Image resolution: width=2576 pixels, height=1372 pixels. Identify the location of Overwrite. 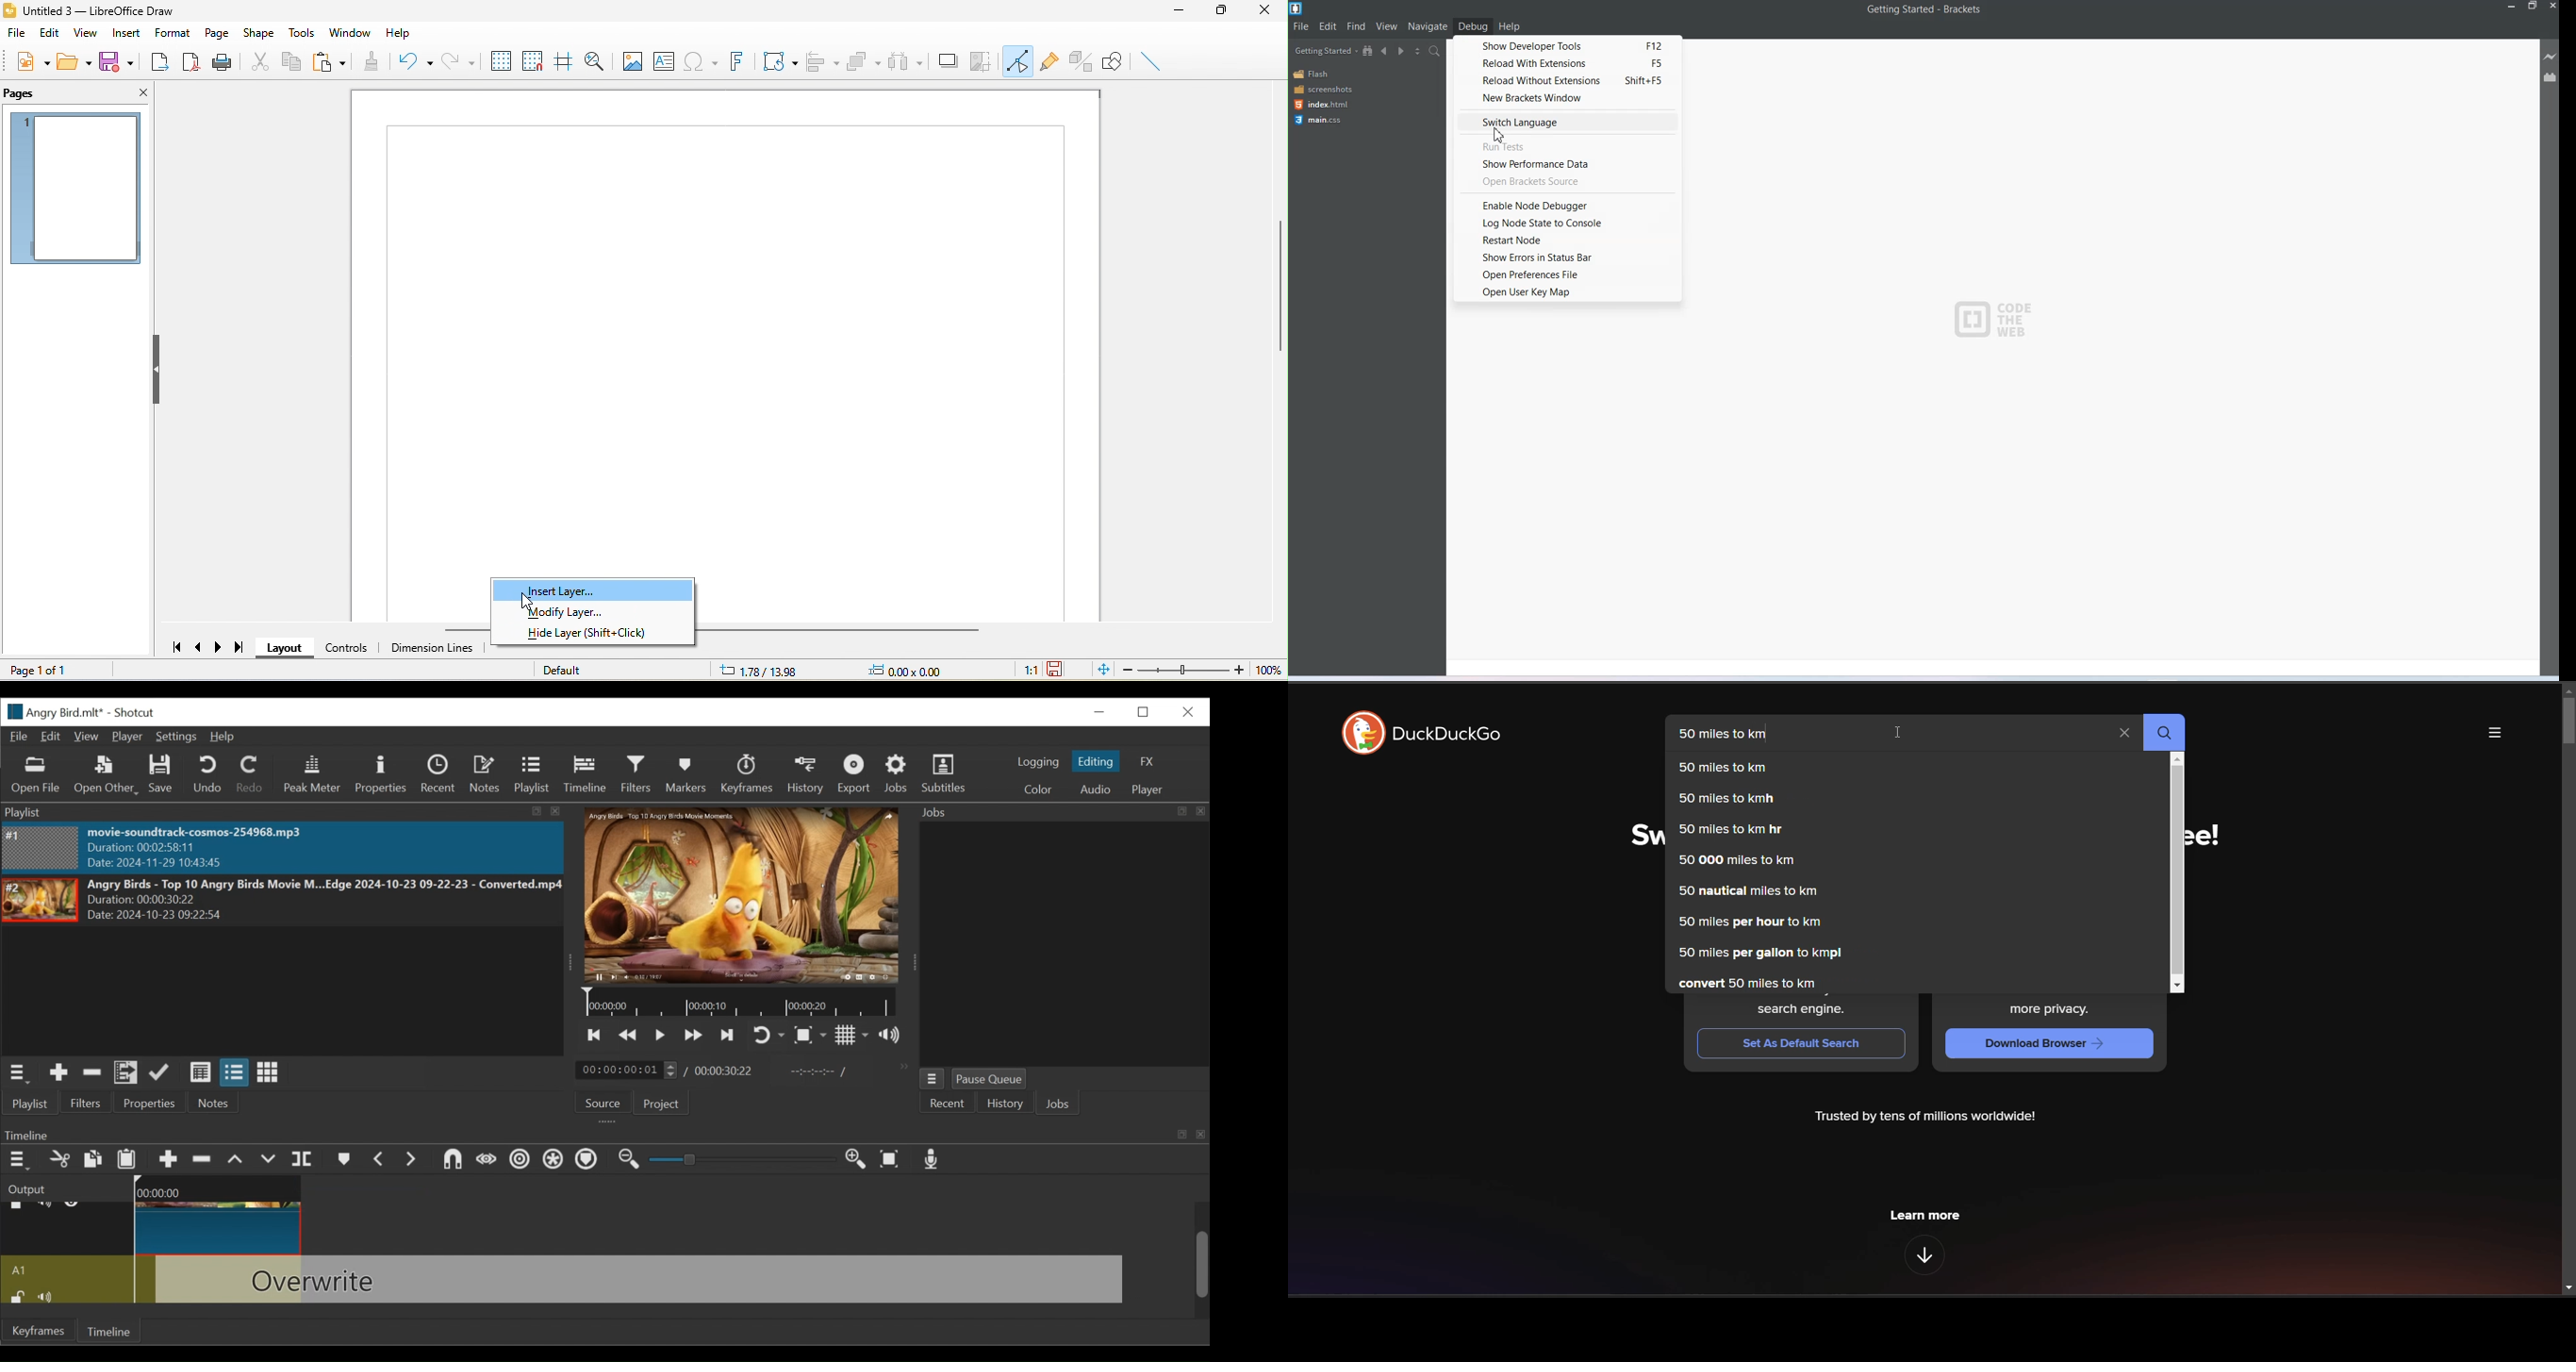
(269, 1160).